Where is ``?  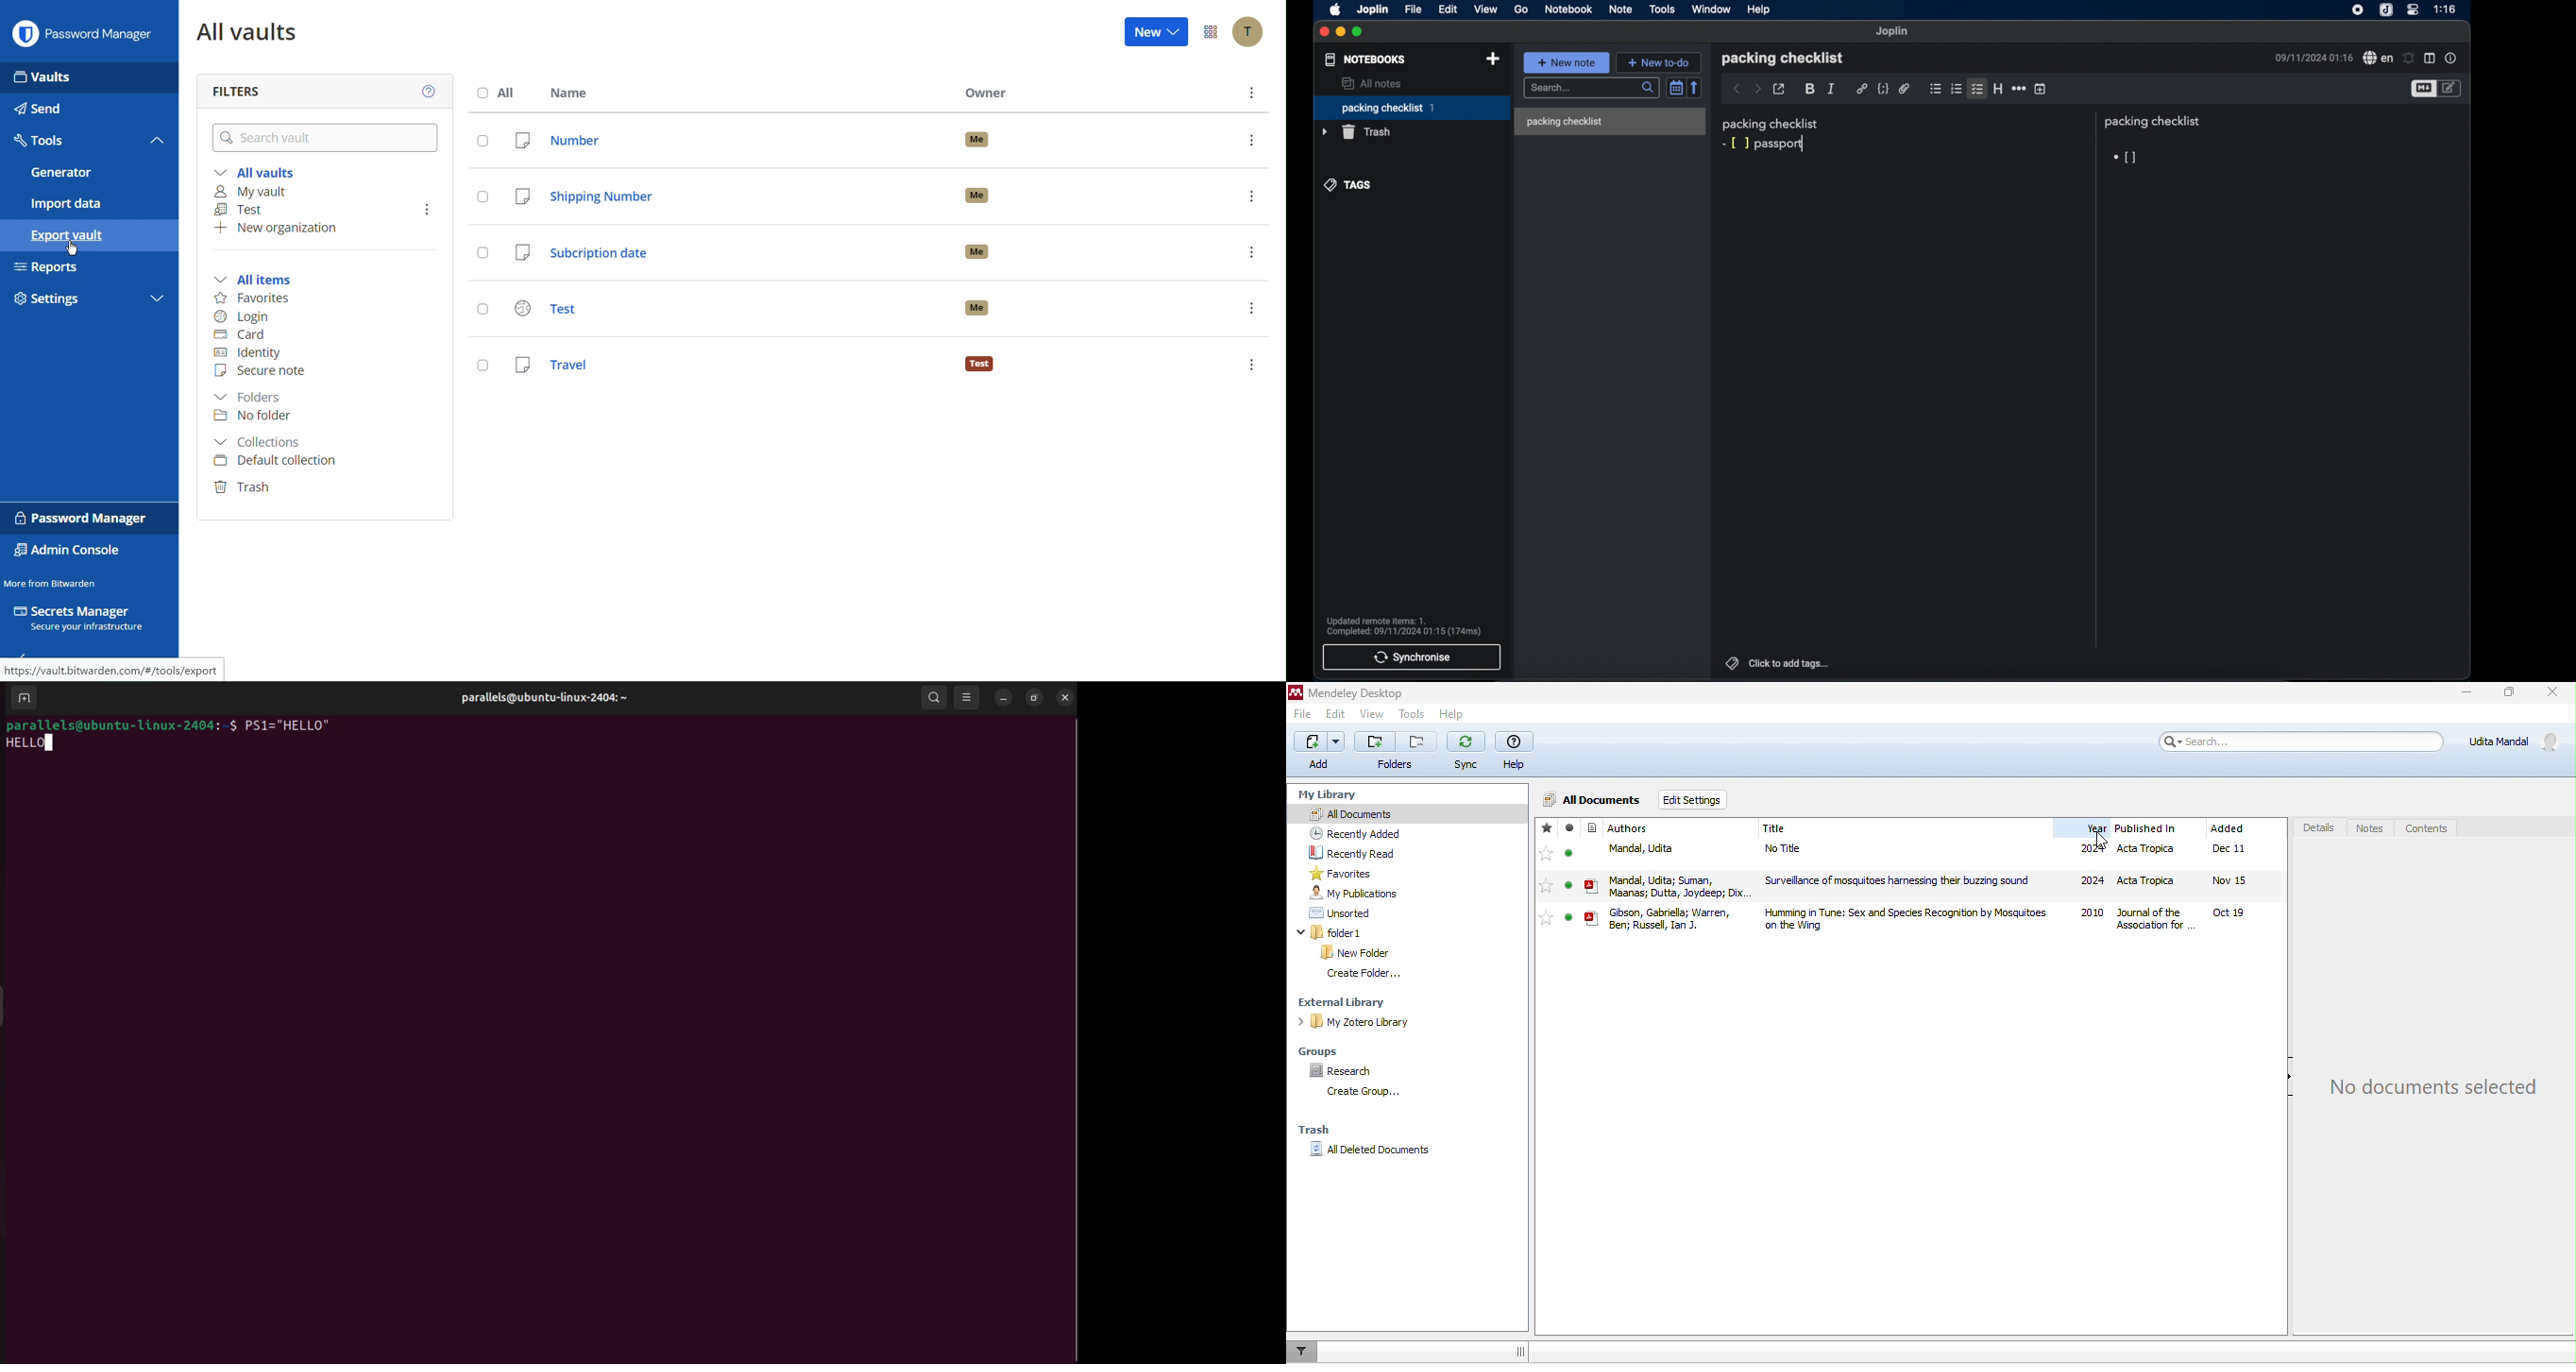
 is located at coordinates (91, 76).